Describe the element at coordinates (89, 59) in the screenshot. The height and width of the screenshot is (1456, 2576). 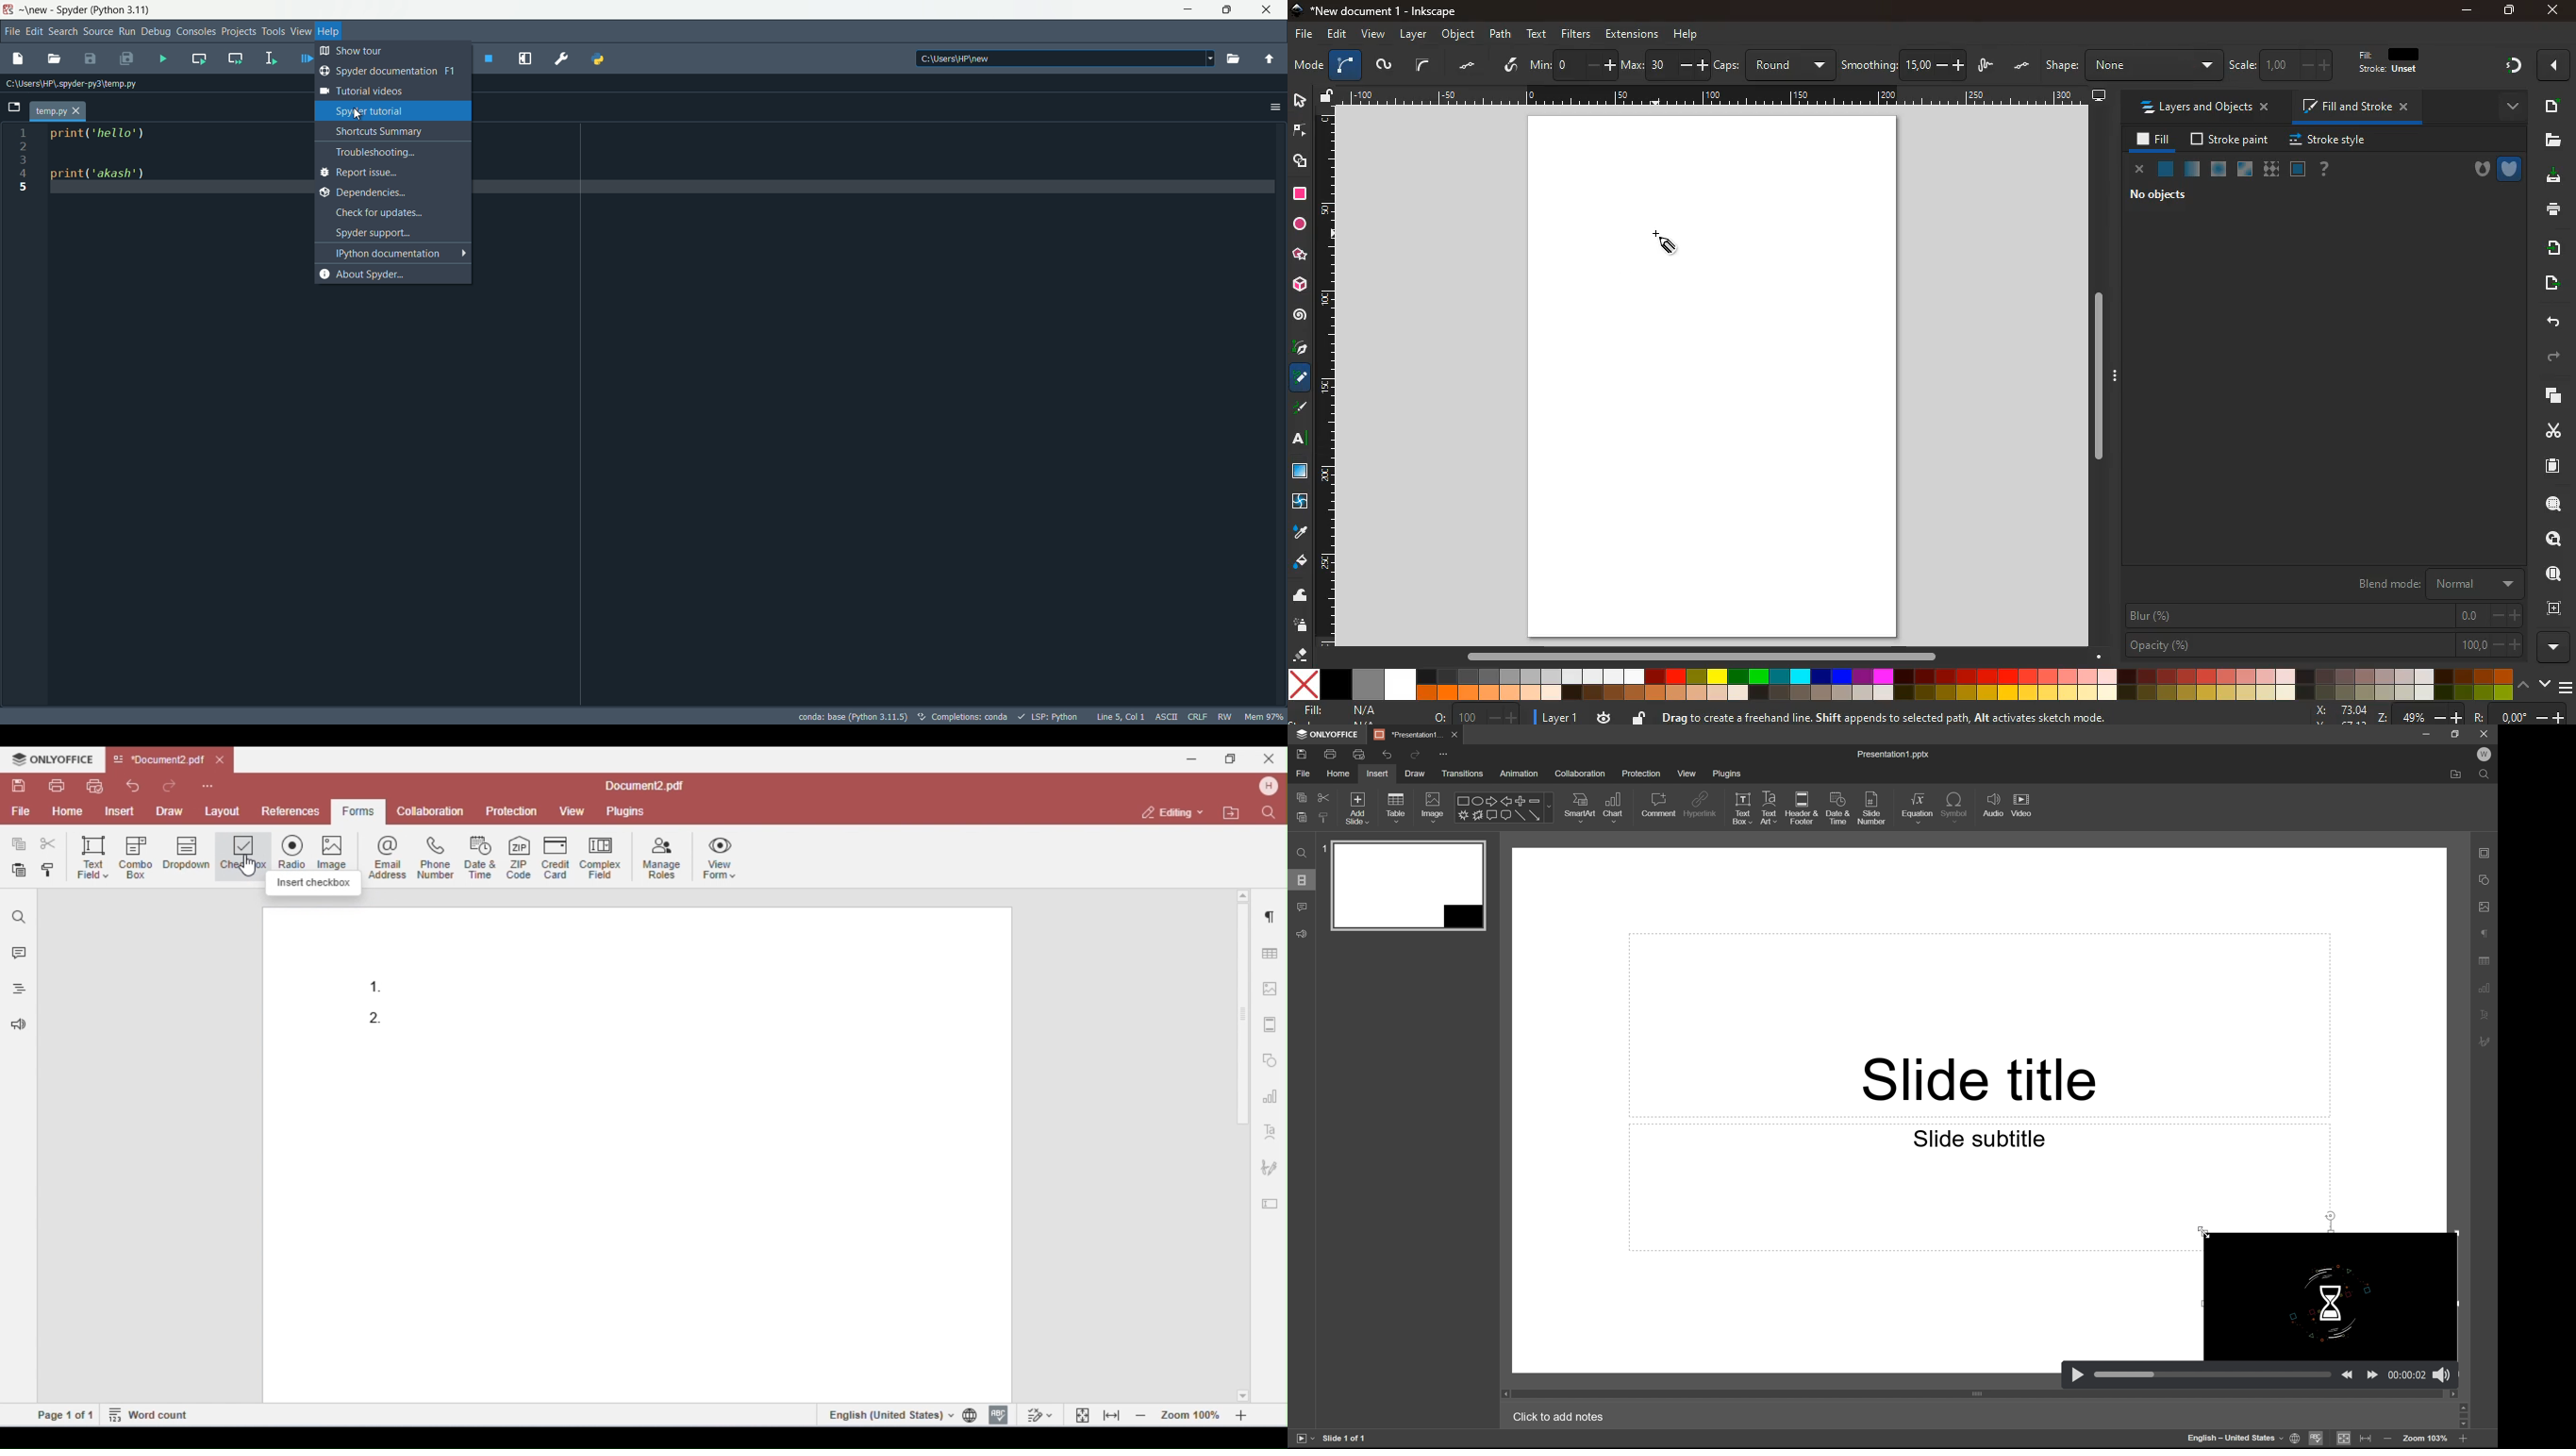
I see `save file` at that location.